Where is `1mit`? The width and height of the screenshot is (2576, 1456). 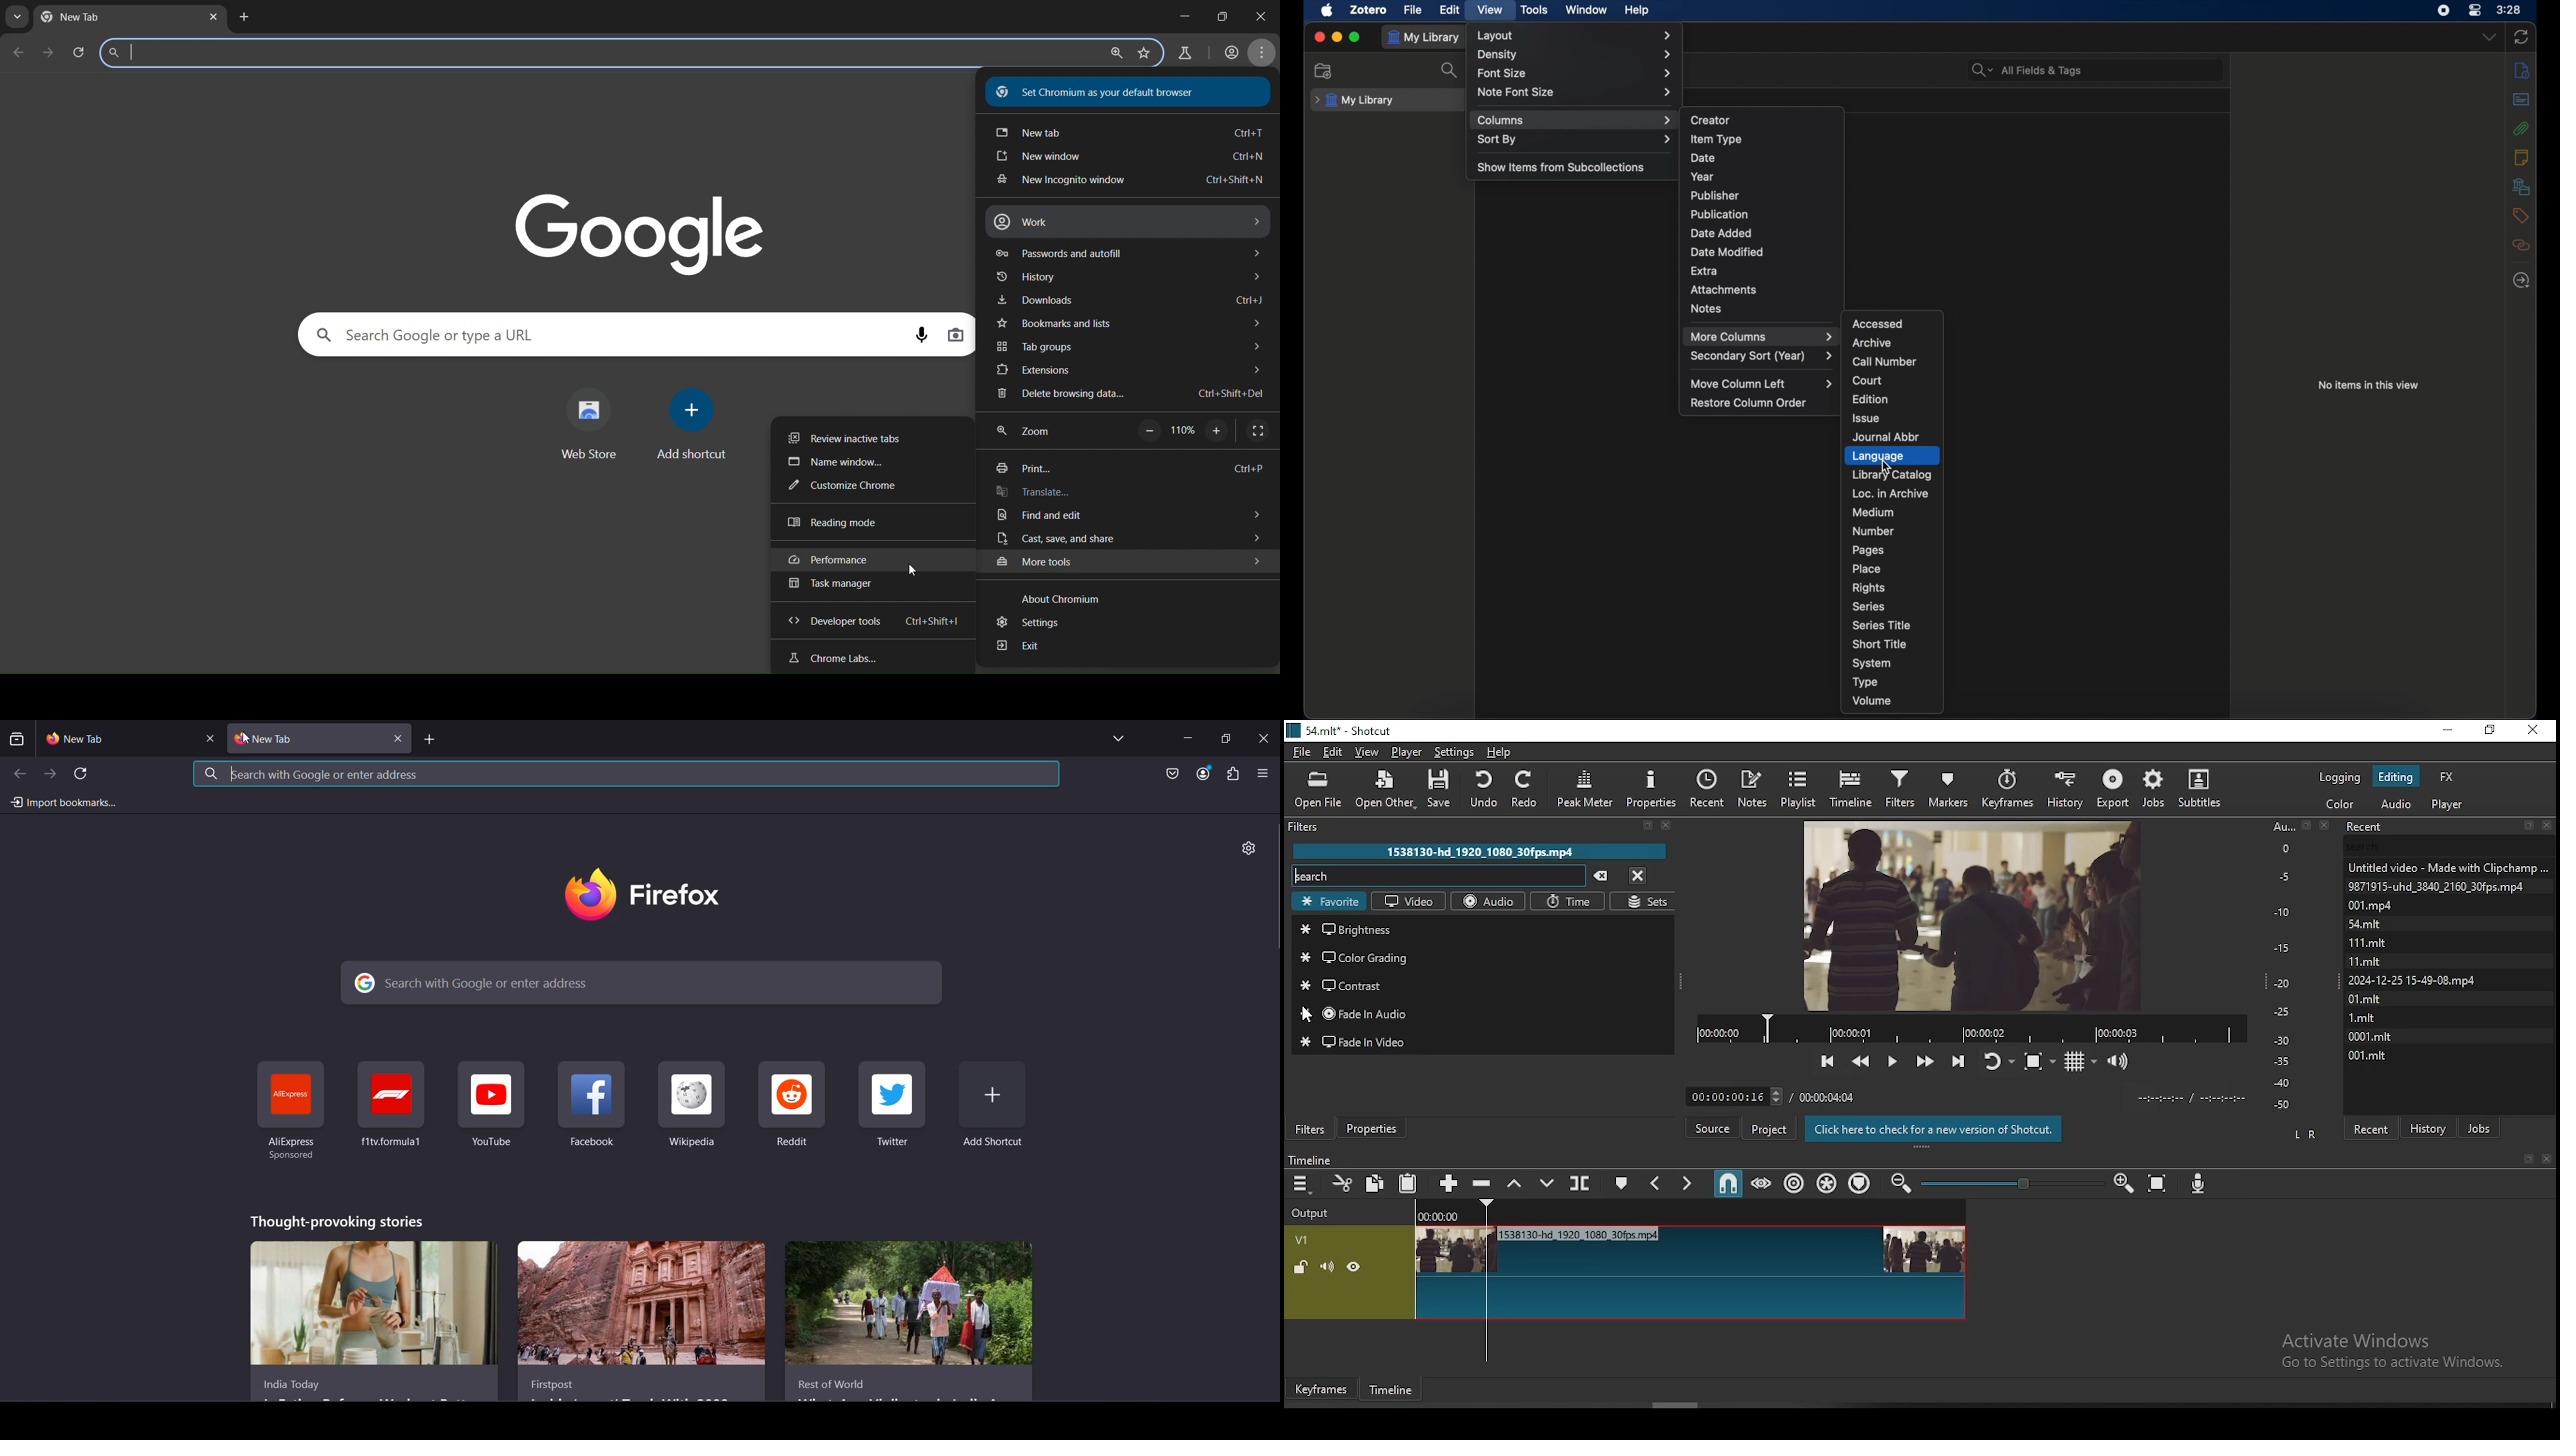 1mit is located at coordinates (2371, 1016).